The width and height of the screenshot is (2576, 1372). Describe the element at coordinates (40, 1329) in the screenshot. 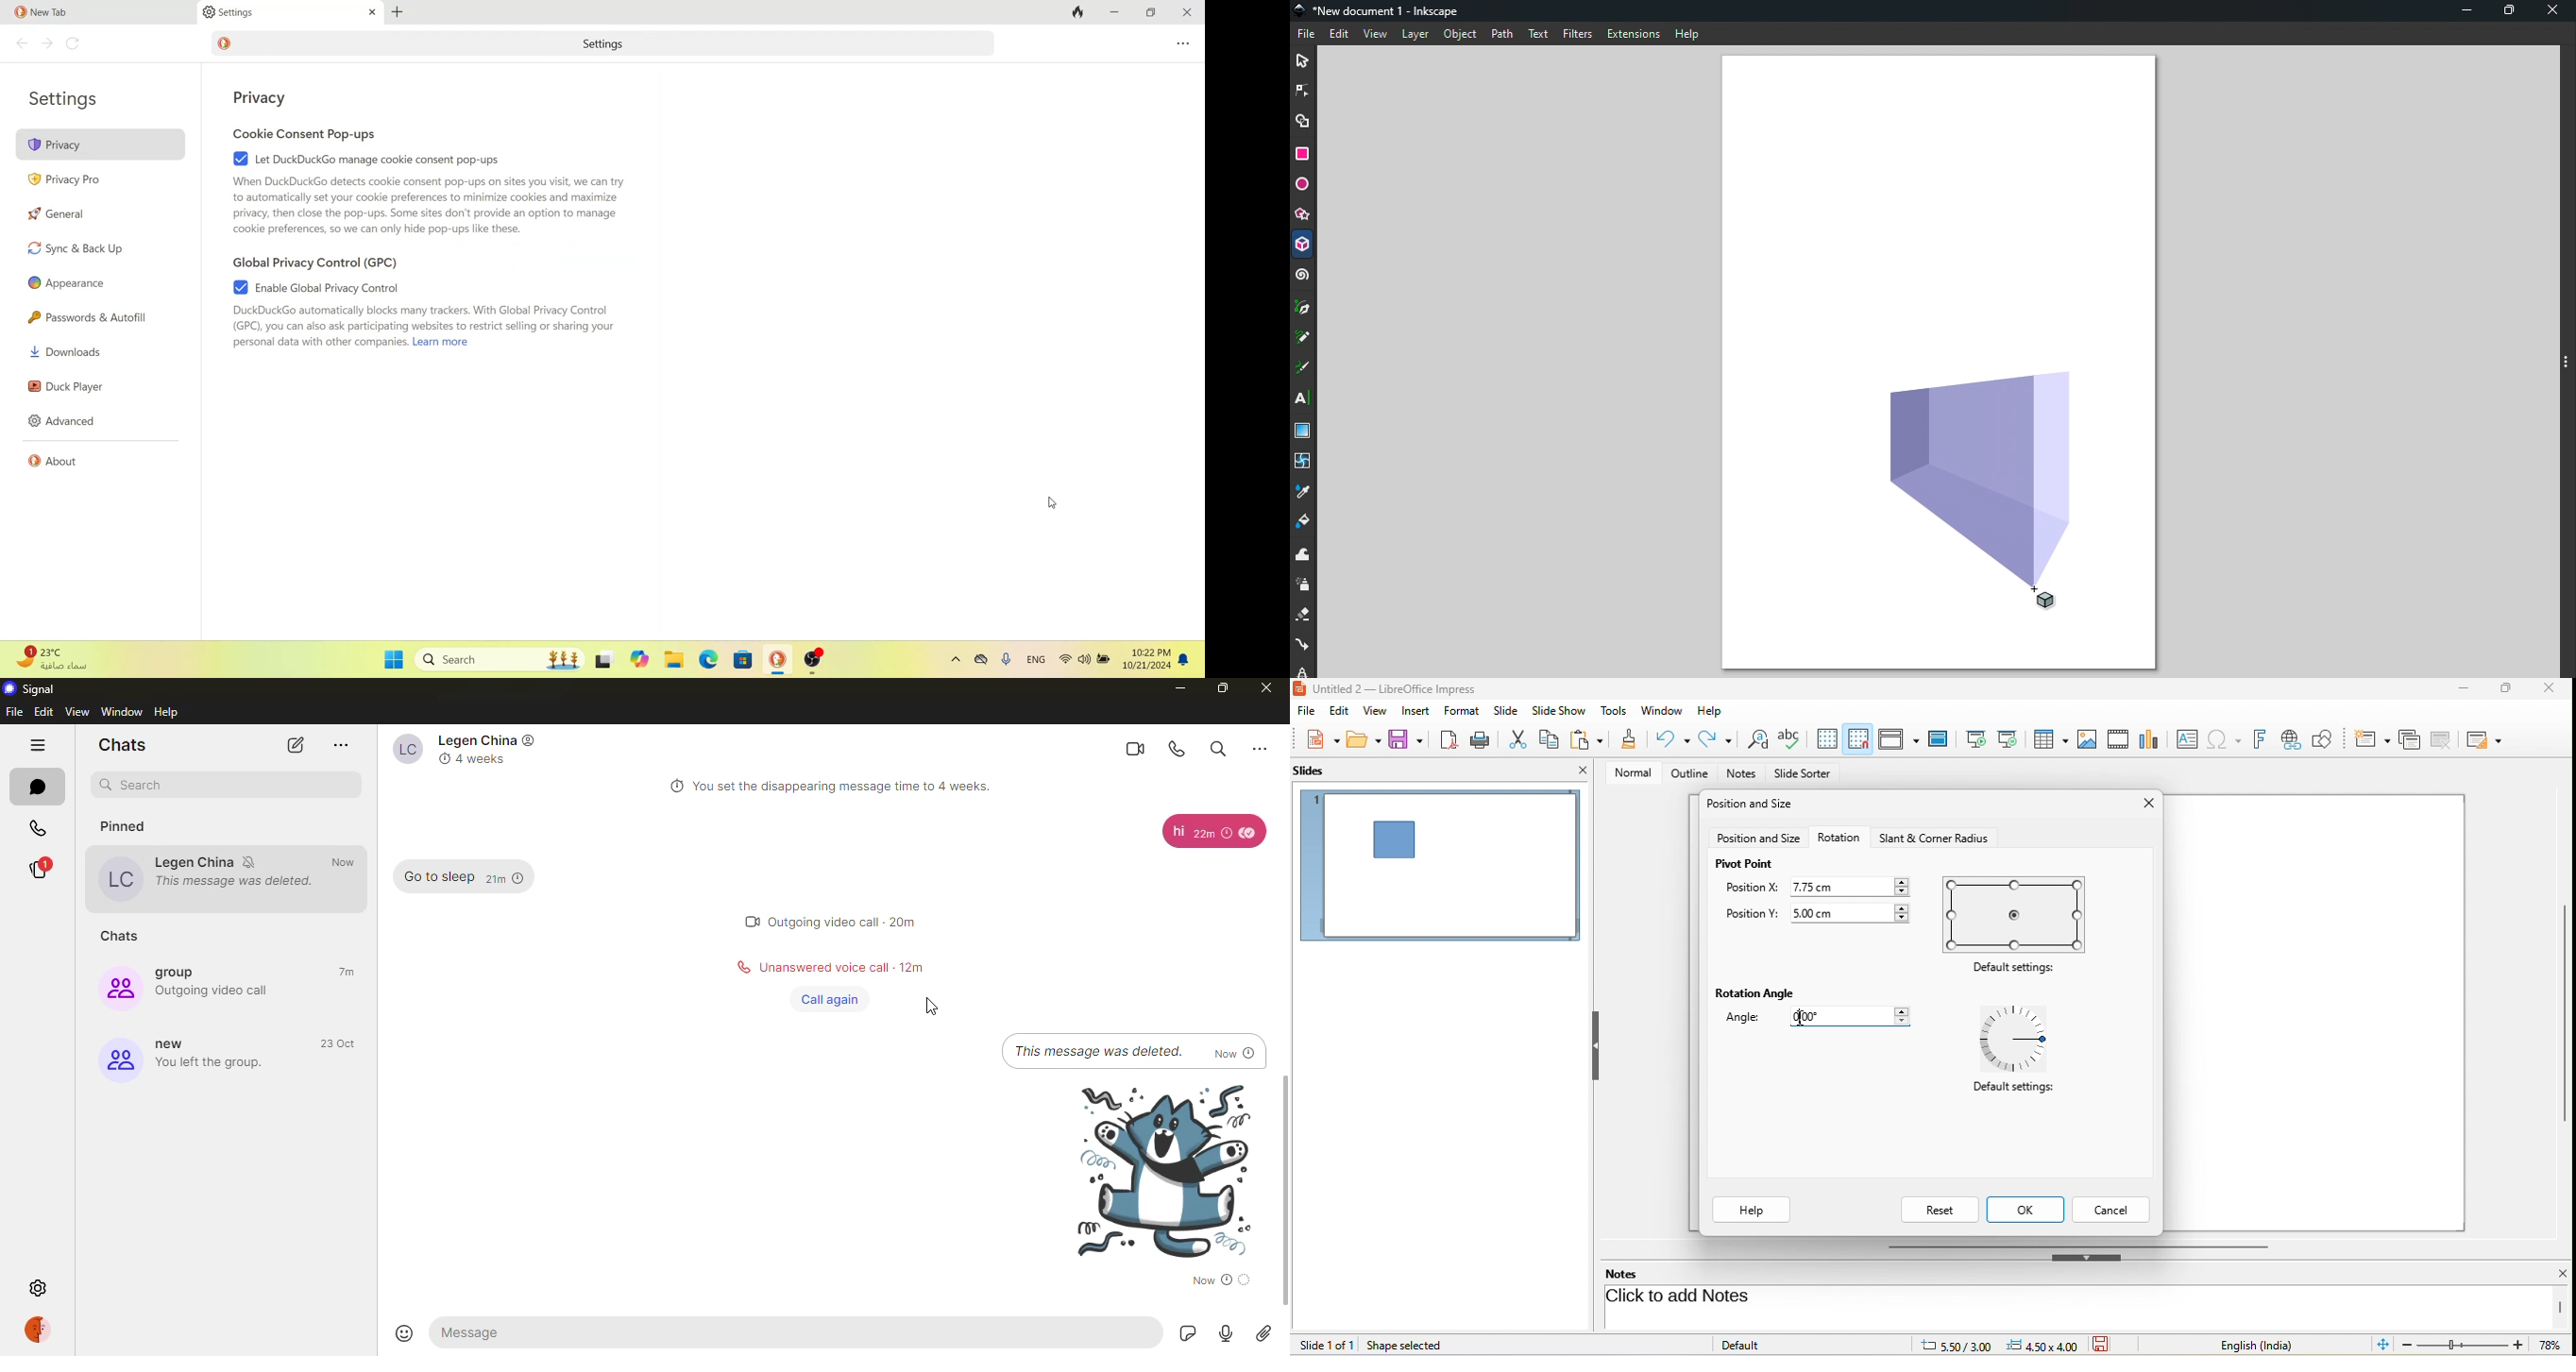

I see `profile` at that location.